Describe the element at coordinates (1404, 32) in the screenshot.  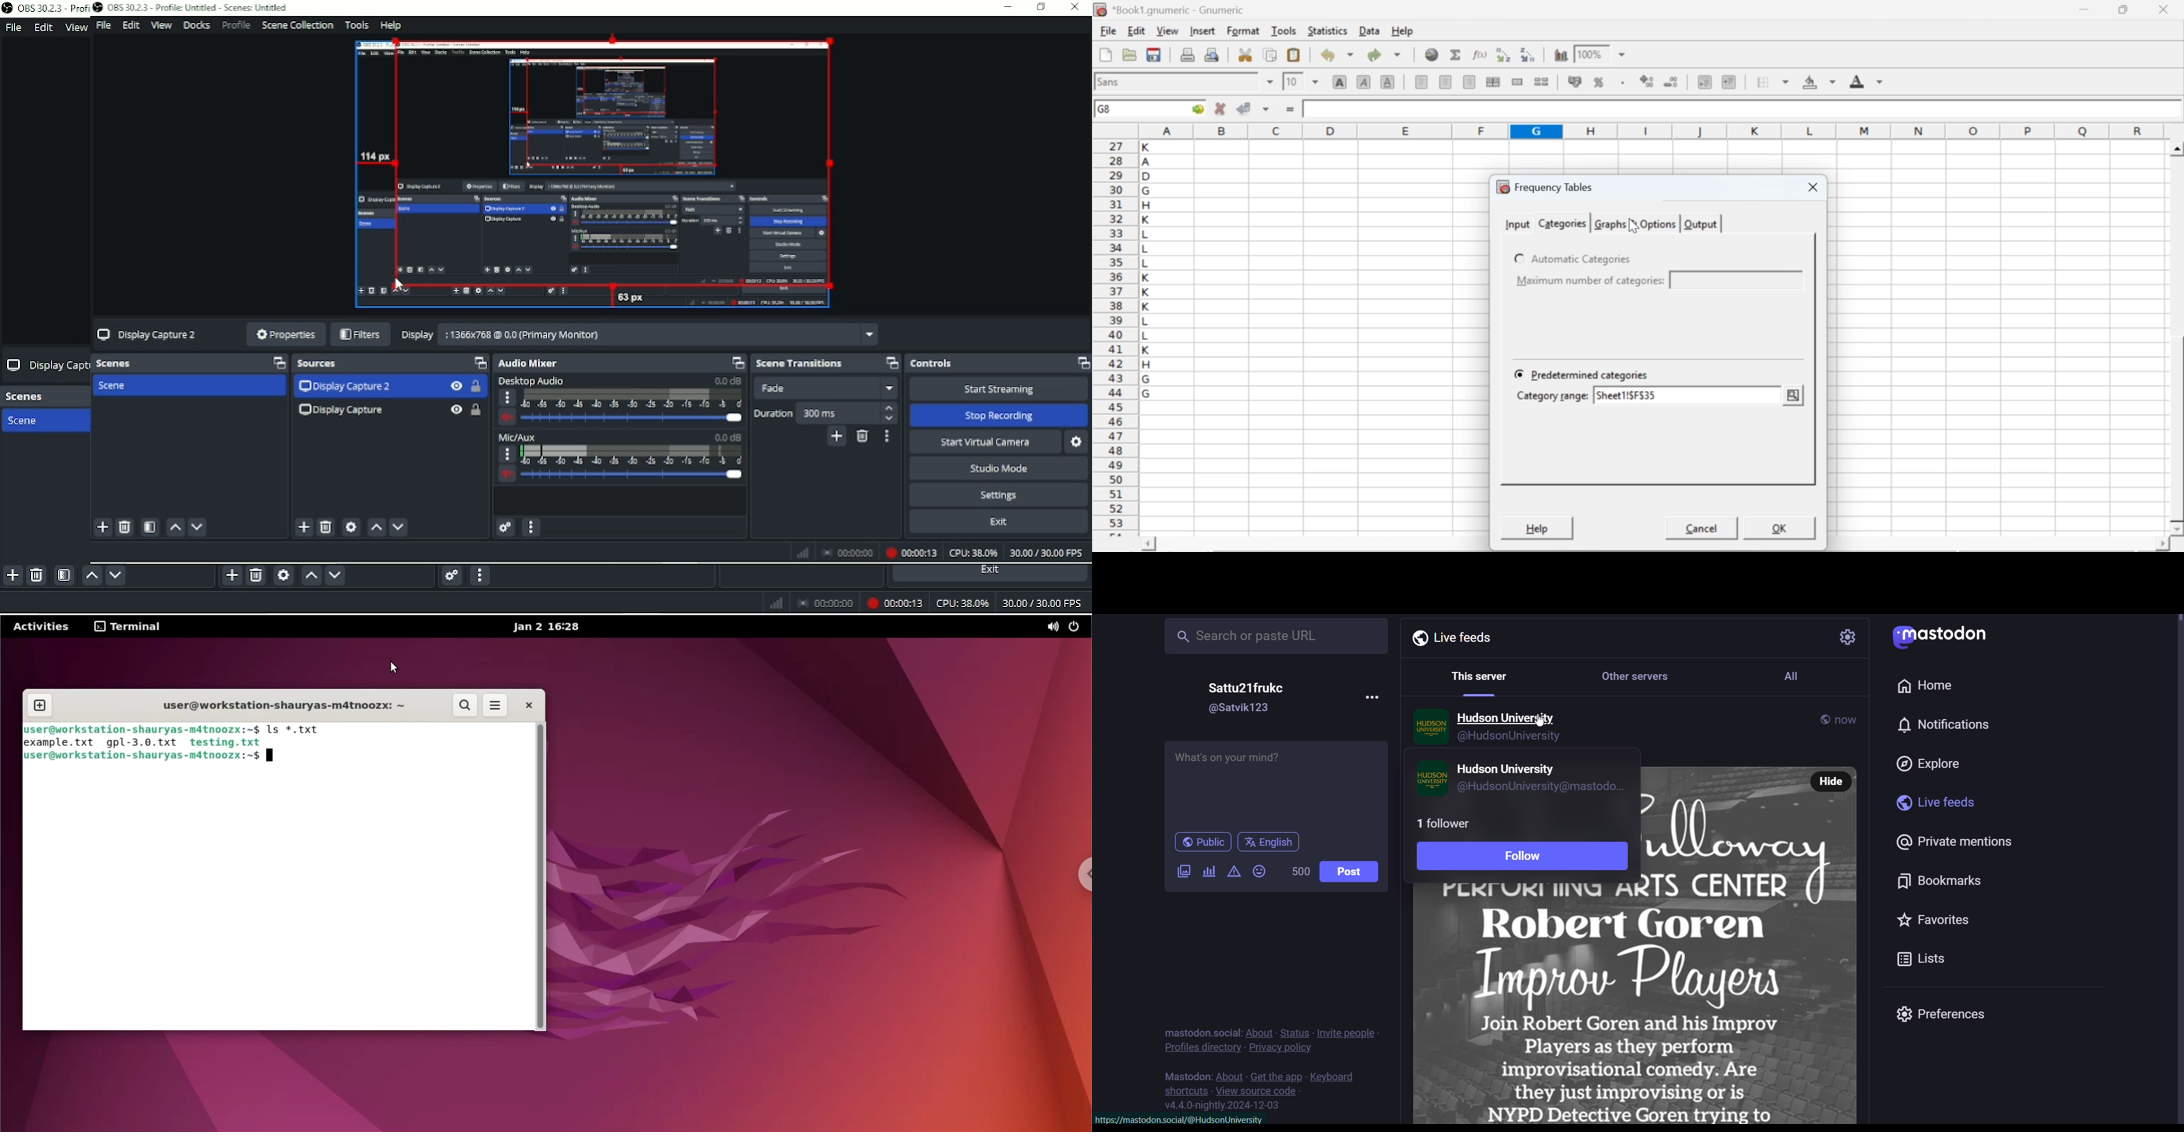
I see `help` at that location.